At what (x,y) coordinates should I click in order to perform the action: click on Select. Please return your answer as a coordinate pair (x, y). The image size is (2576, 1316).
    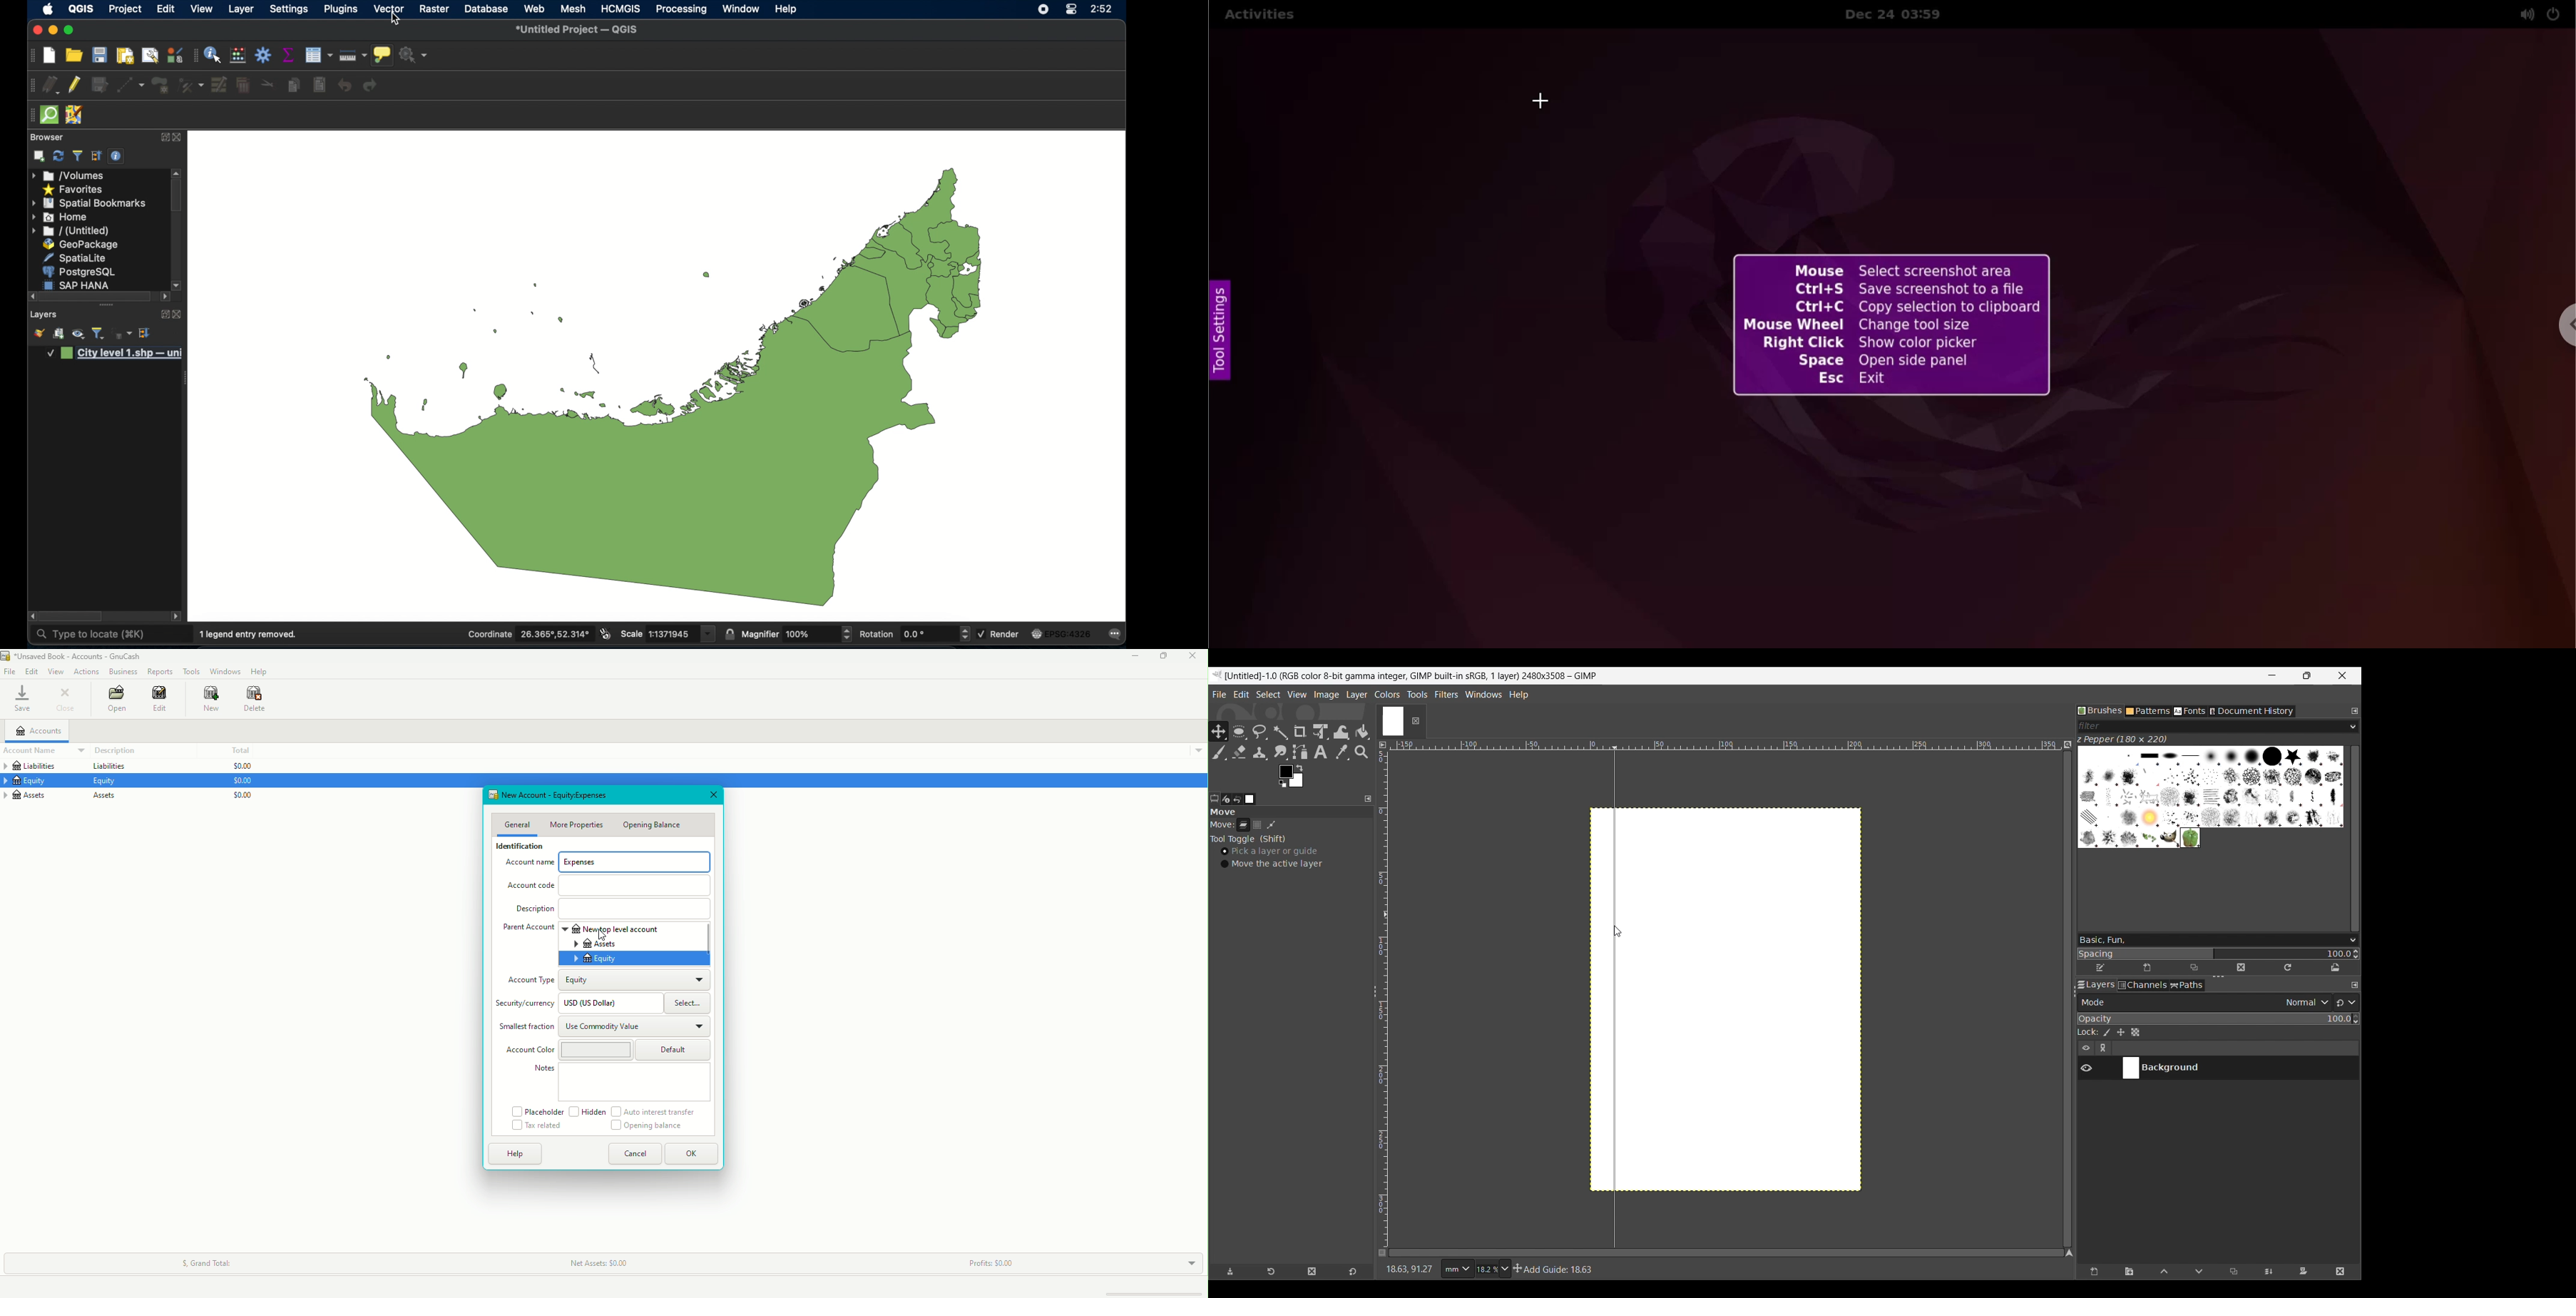
    Looking at the image, I should click on (687, 1003).